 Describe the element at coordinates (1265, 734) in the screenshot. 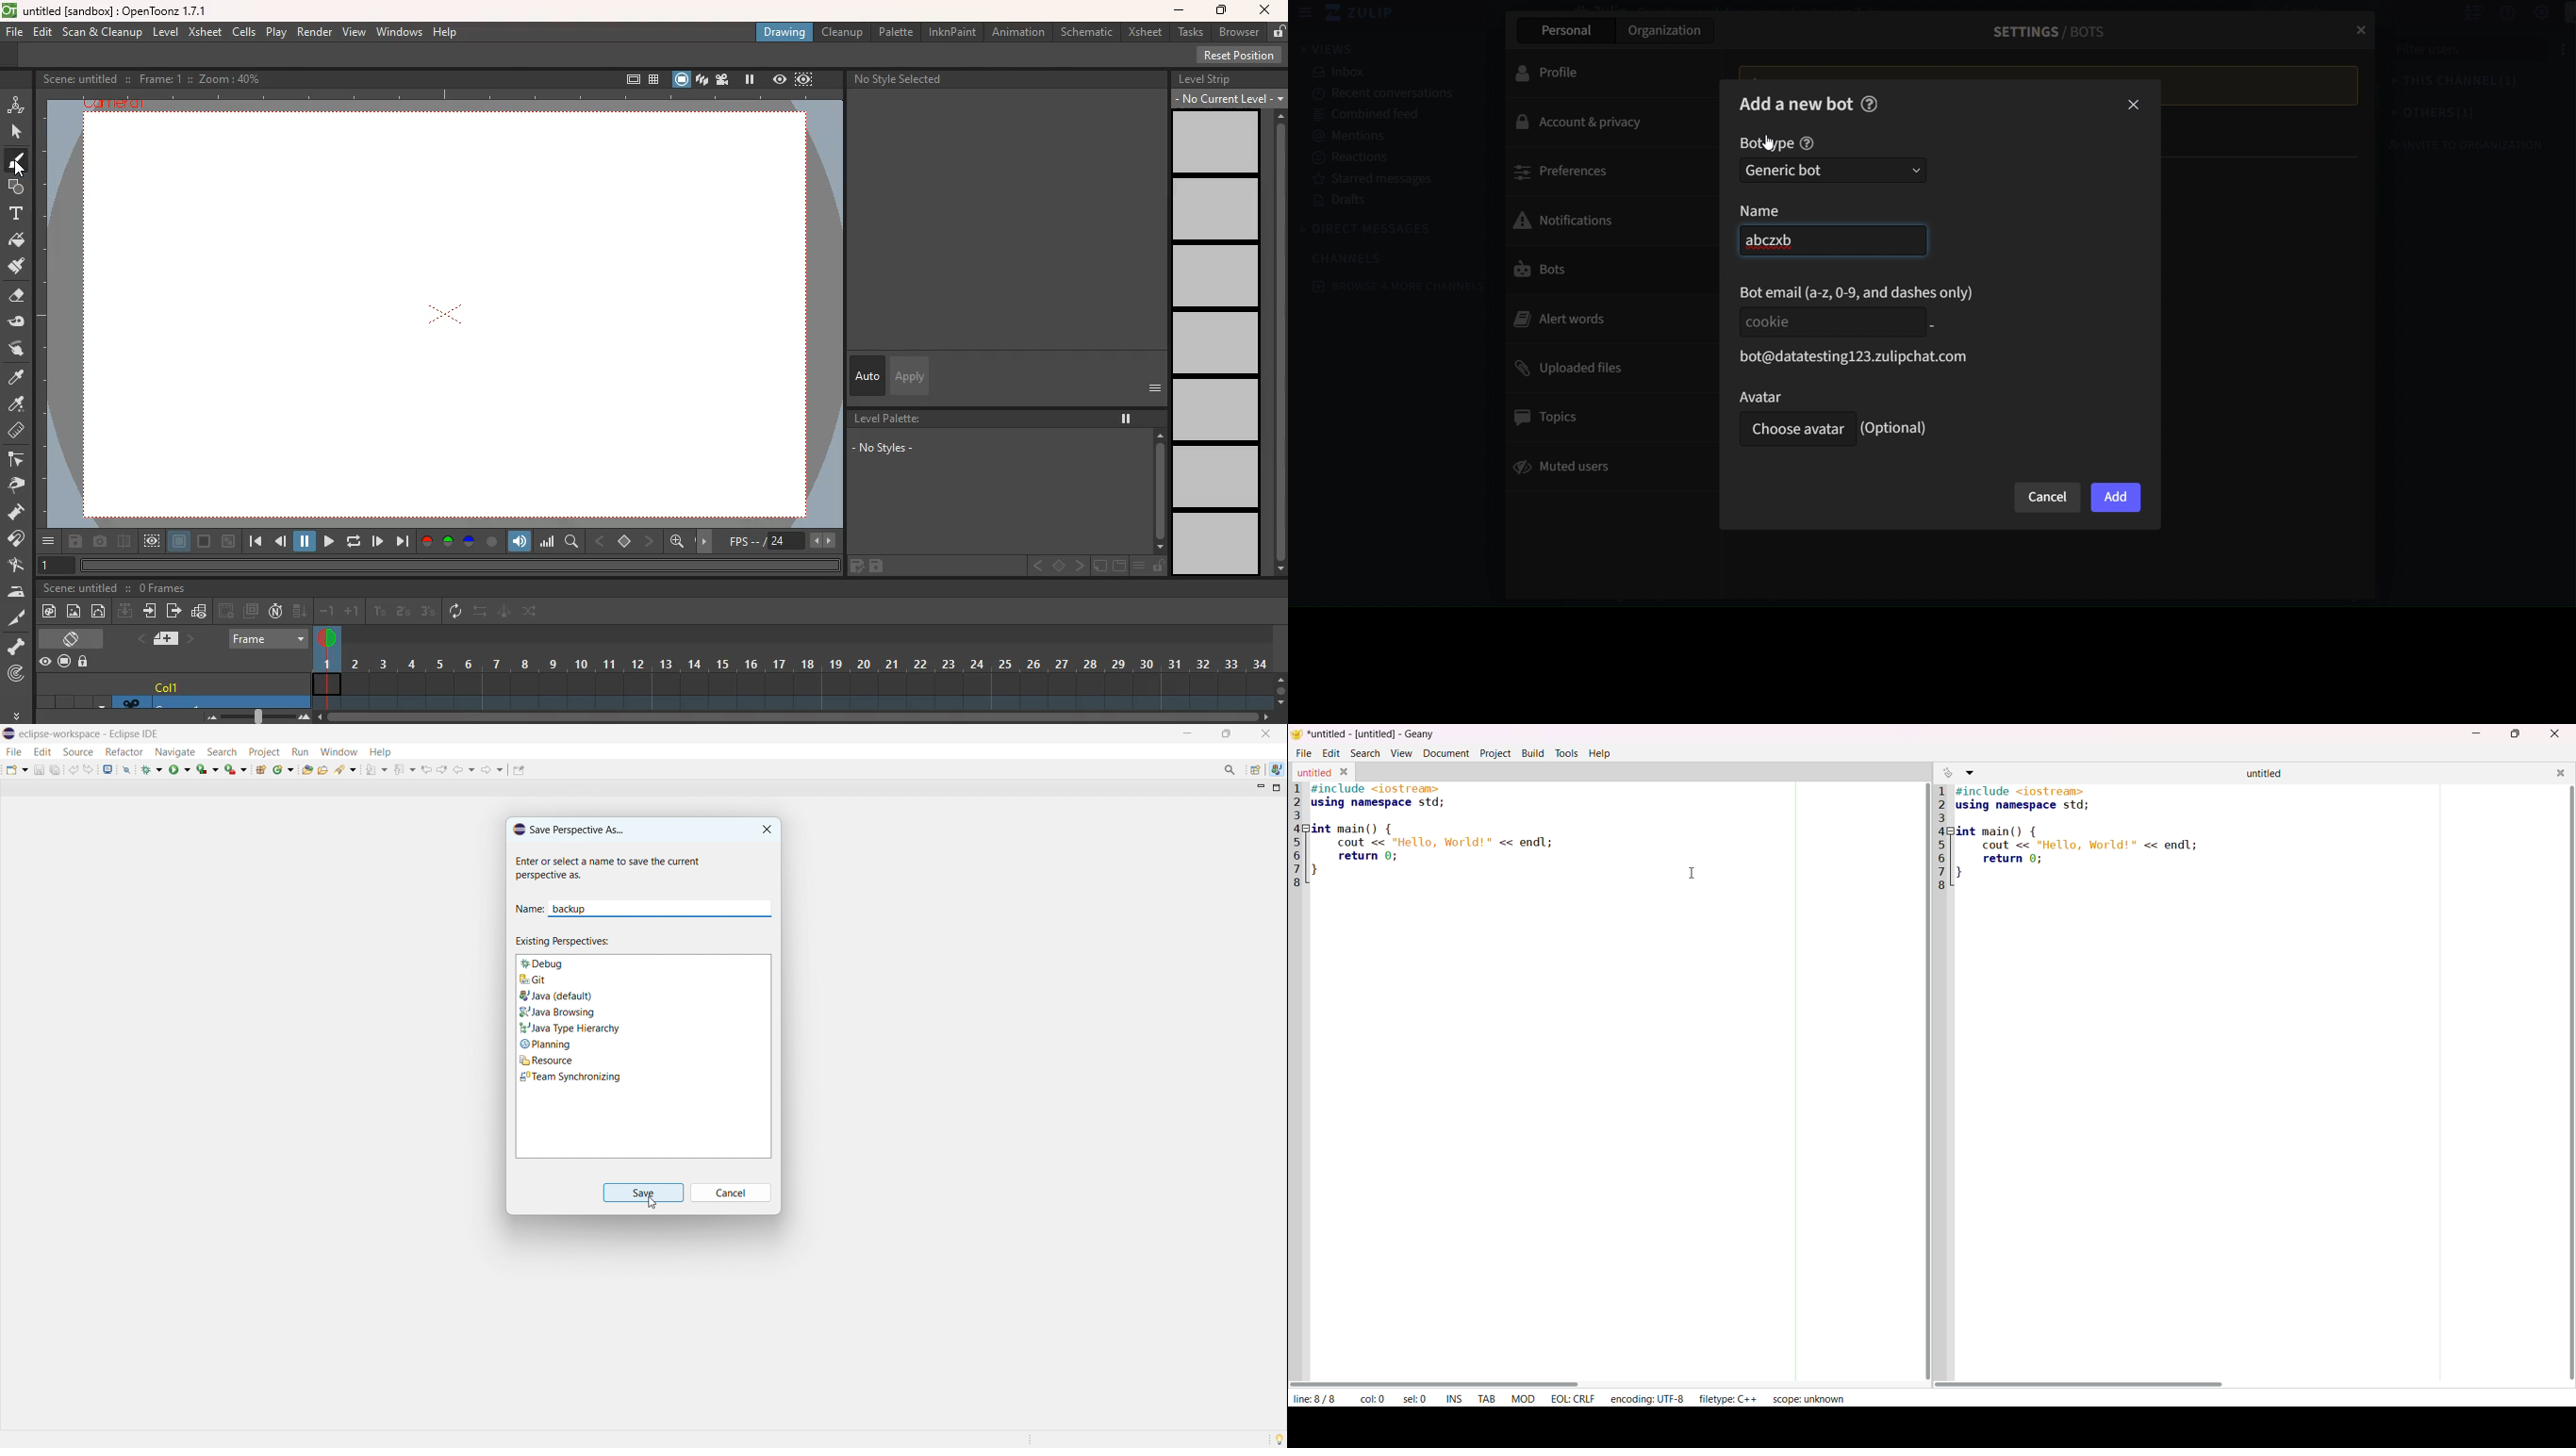

I see `close` at that location.